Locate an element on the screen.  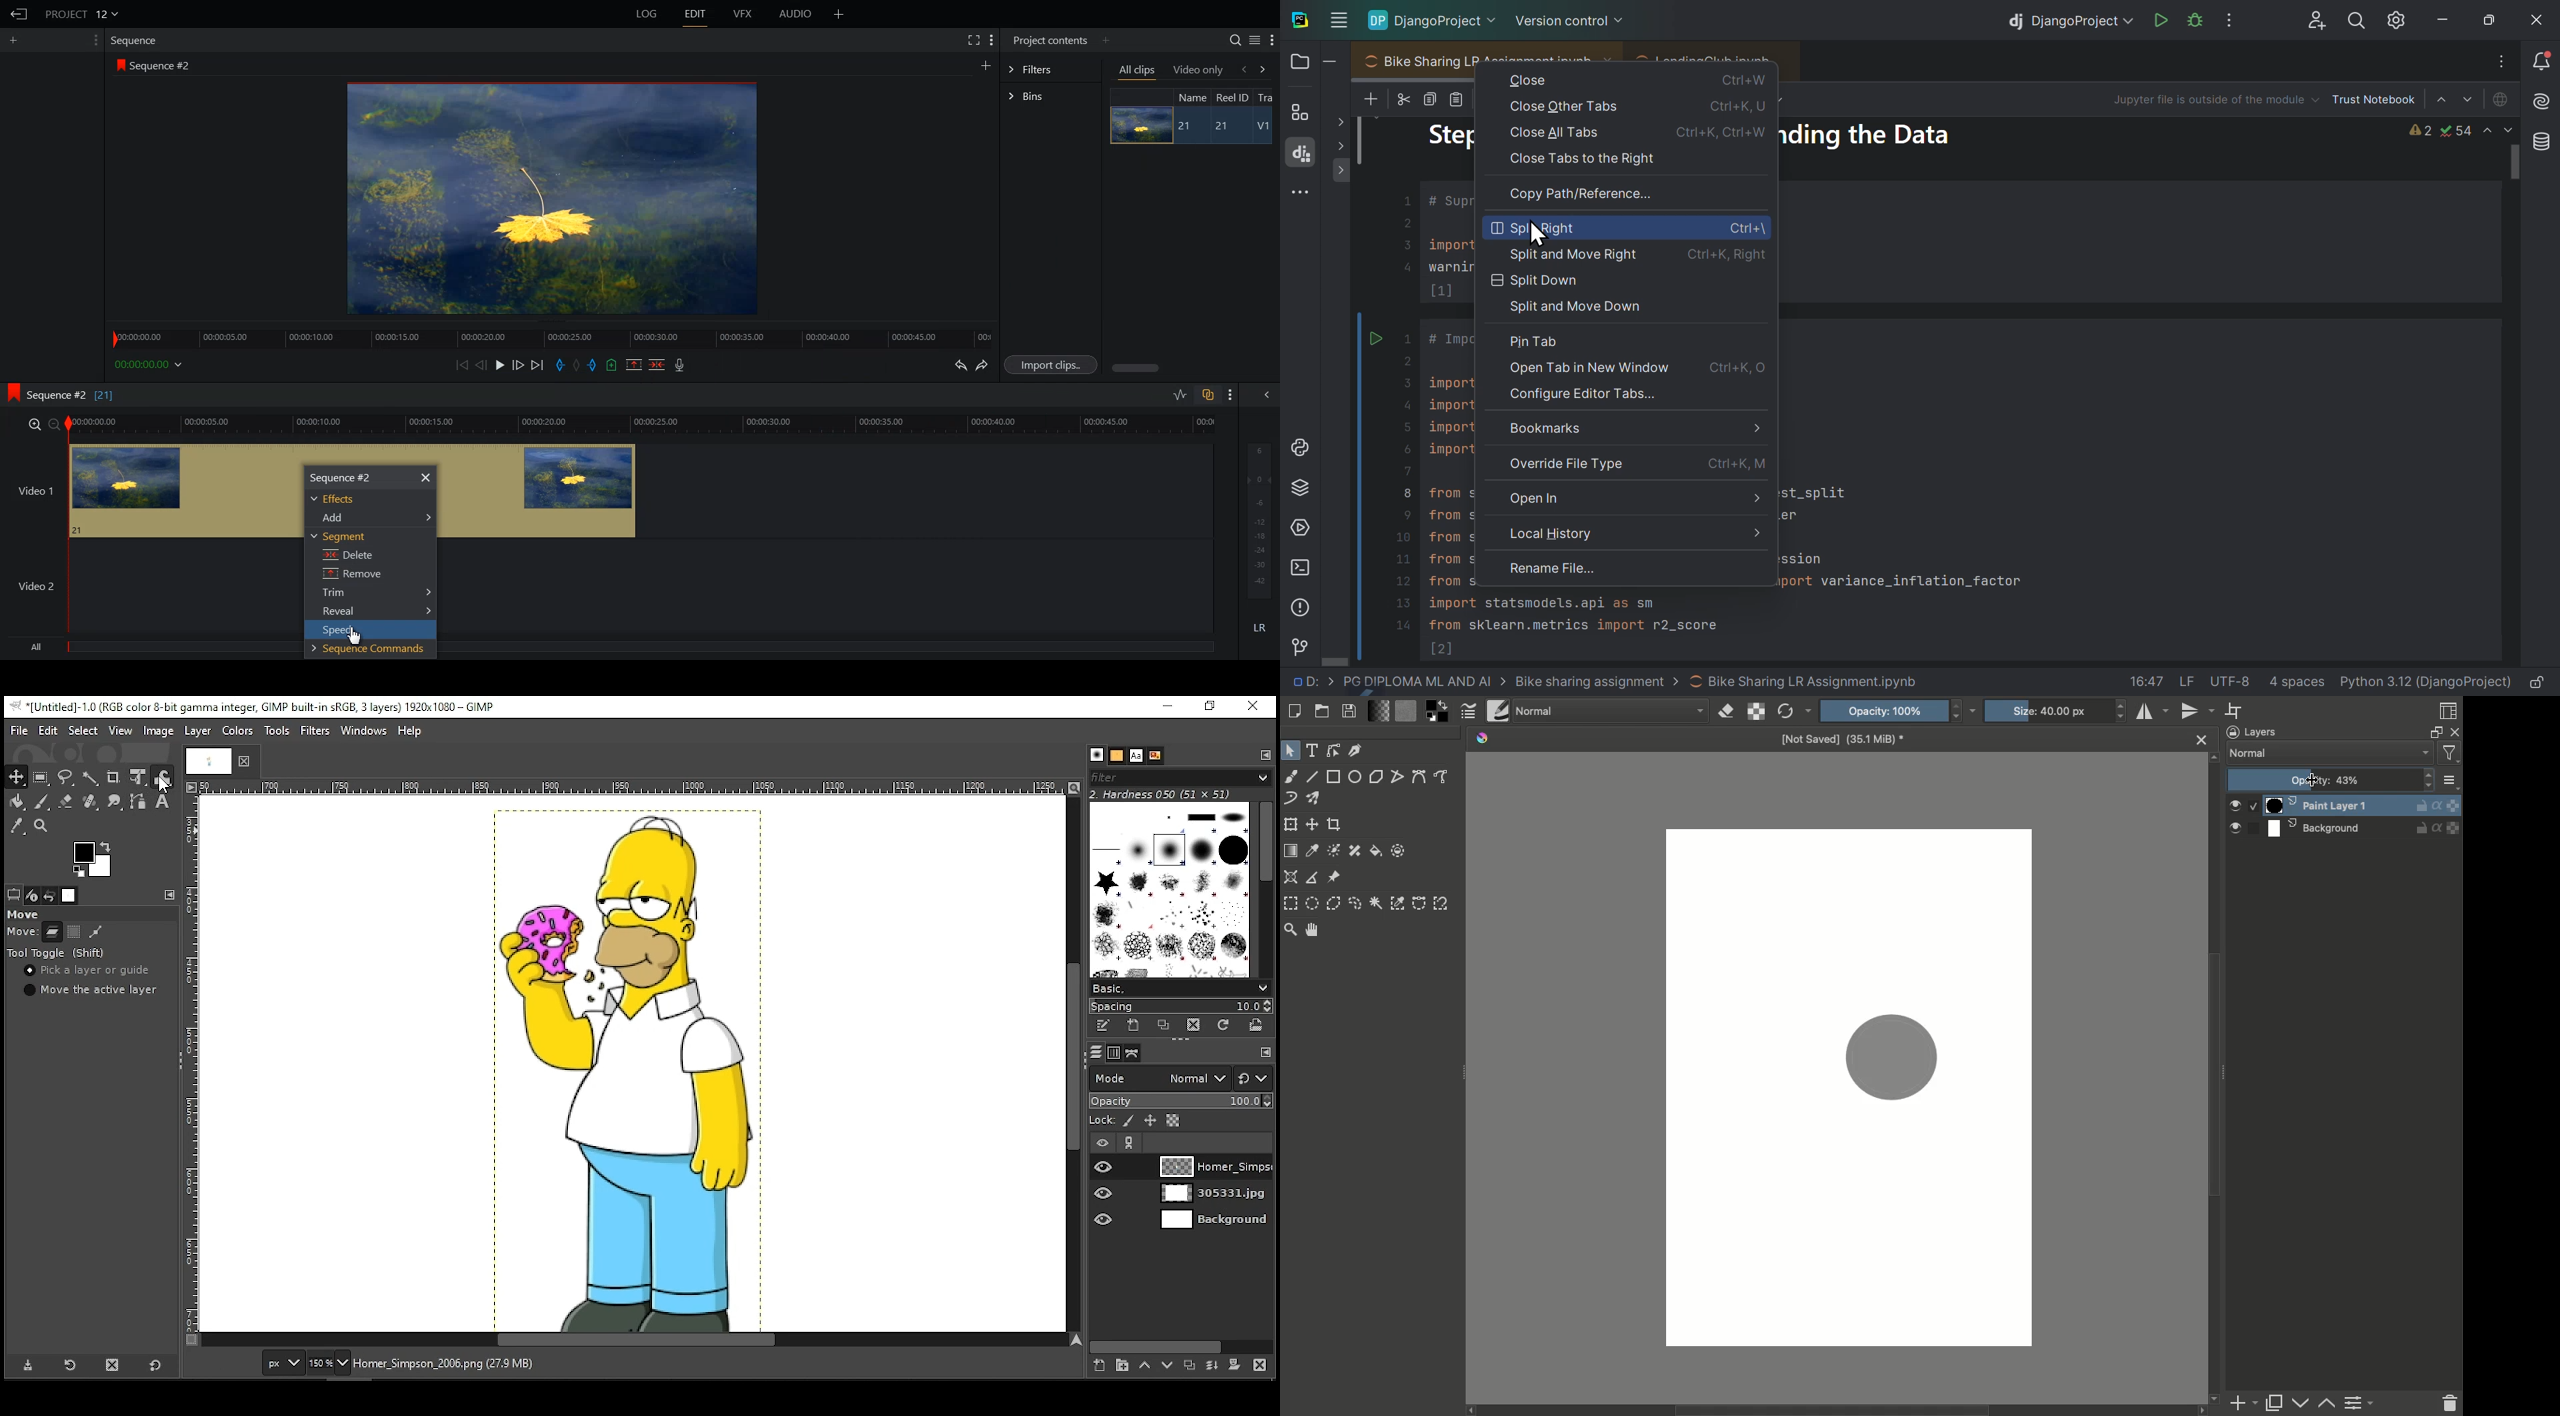
close is located at coordinates (426, 478).